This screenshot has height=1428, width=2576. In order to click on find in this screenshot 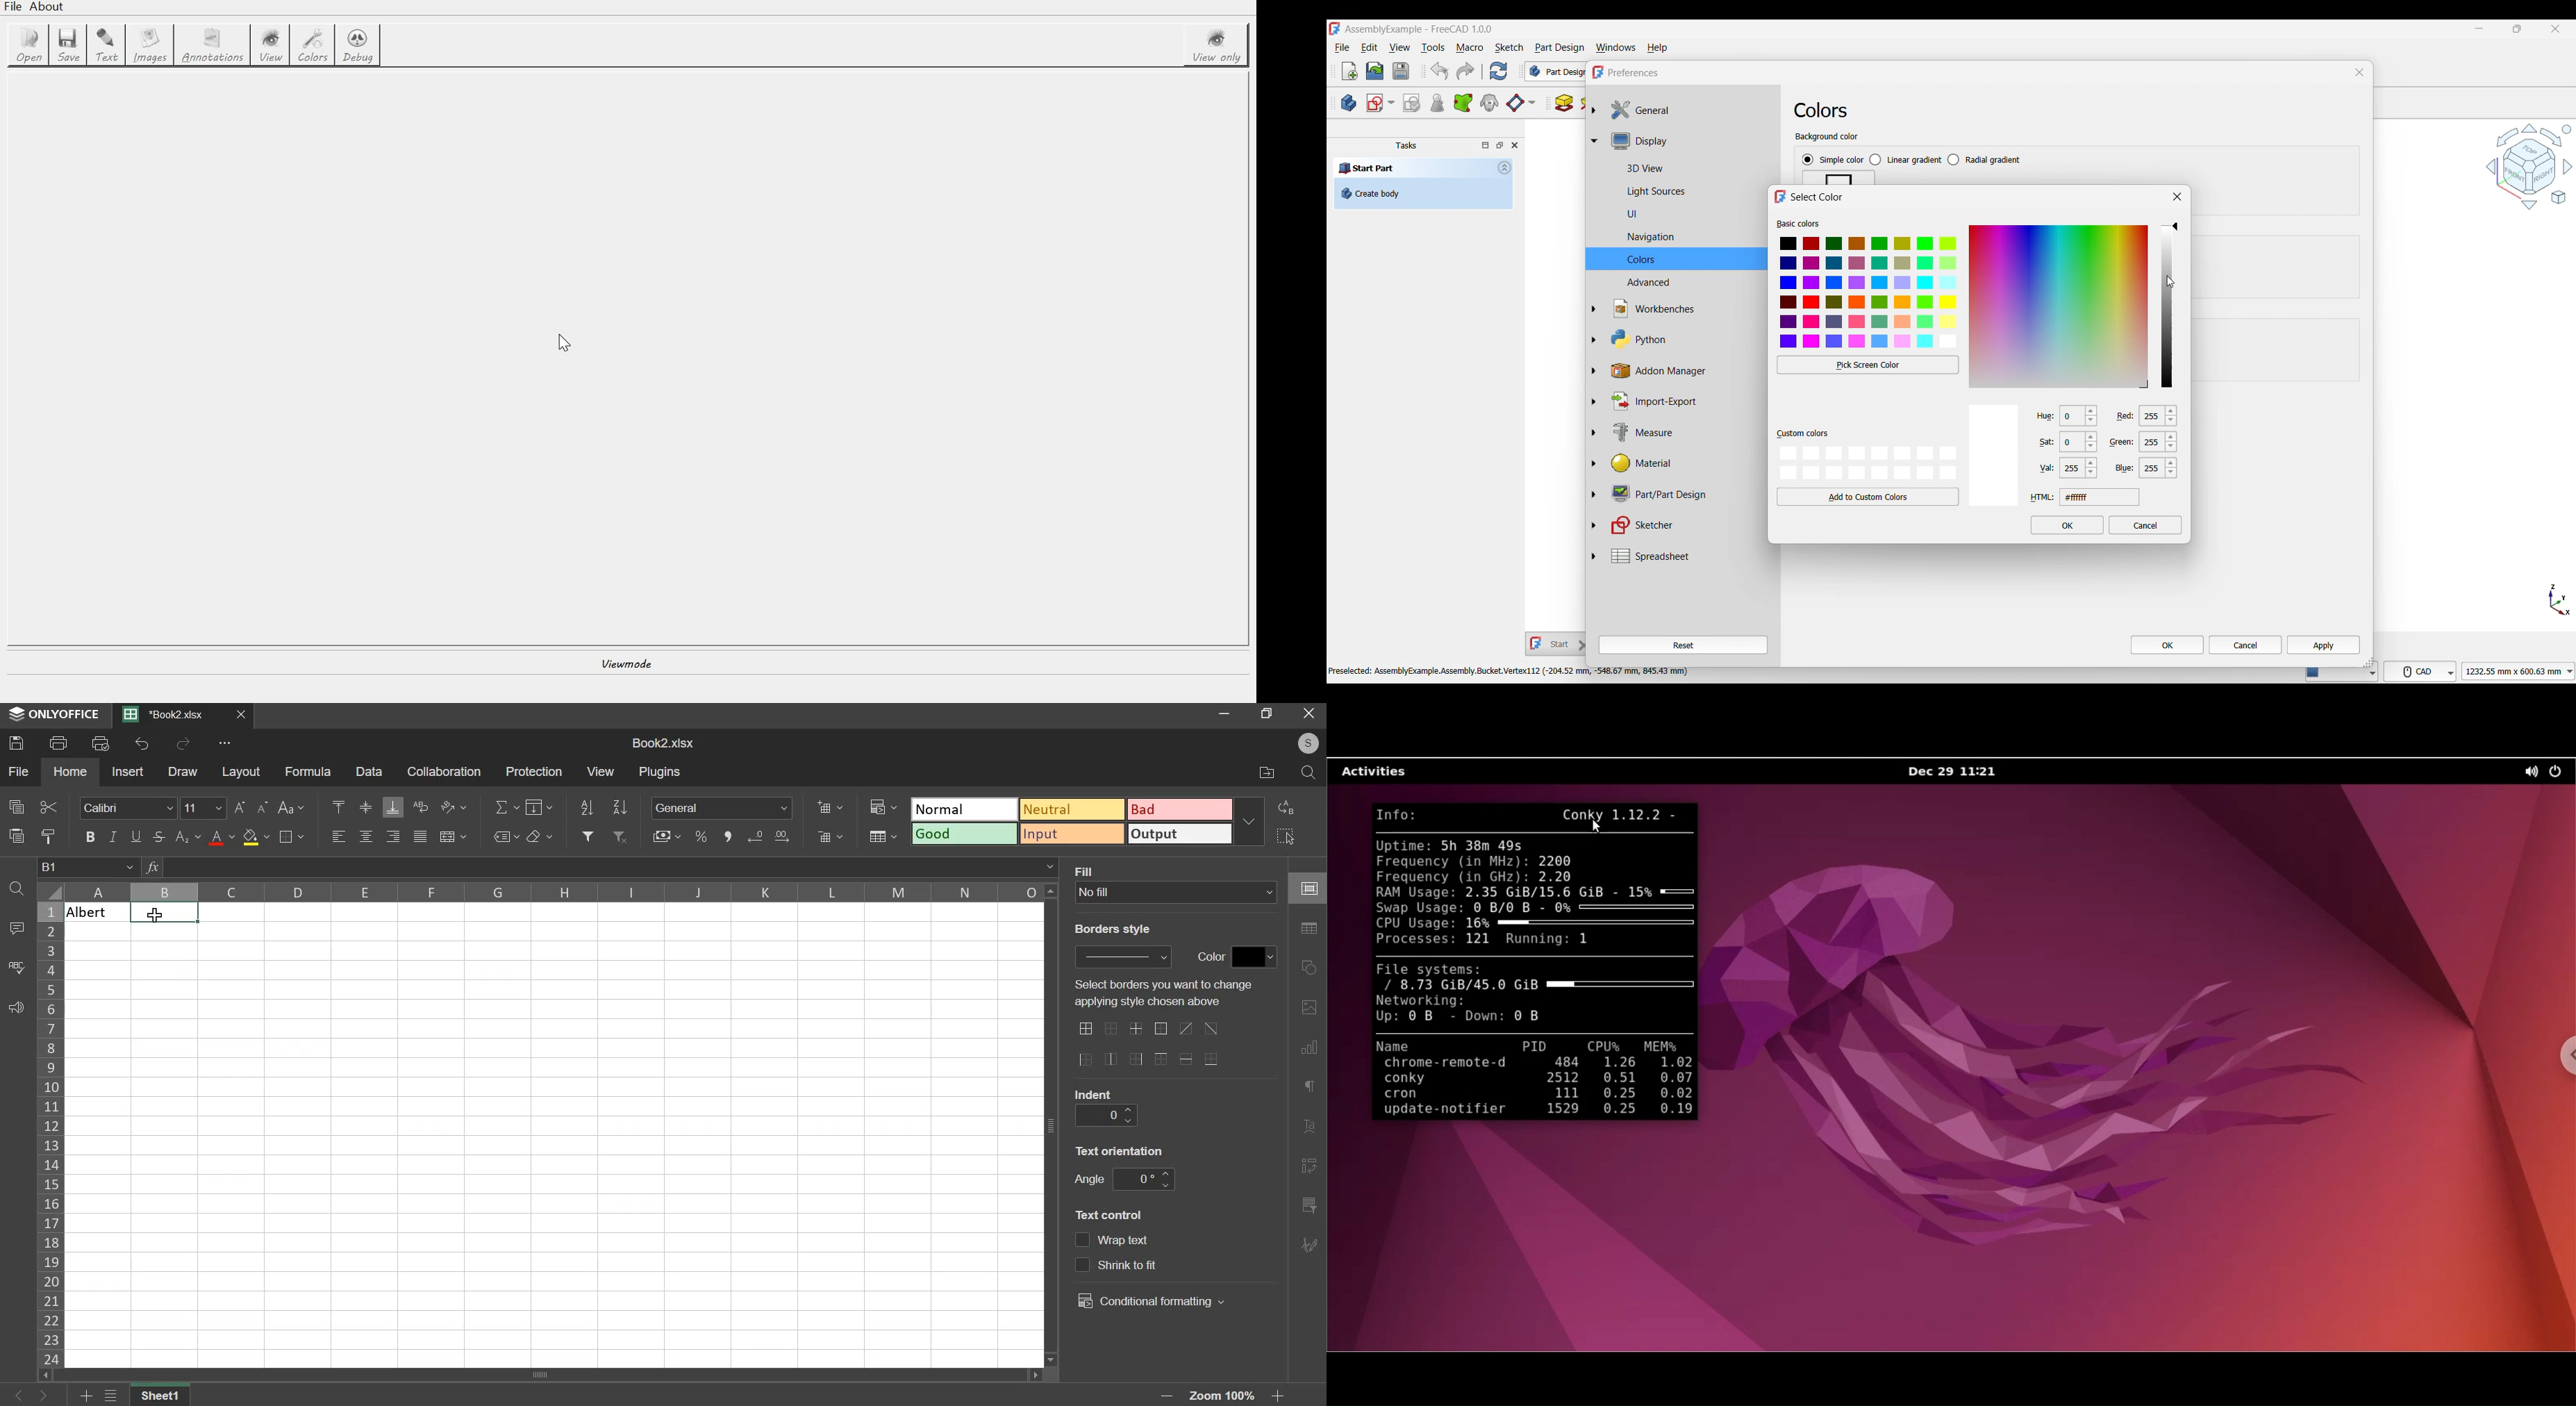, I will do `click(16, 889)`.